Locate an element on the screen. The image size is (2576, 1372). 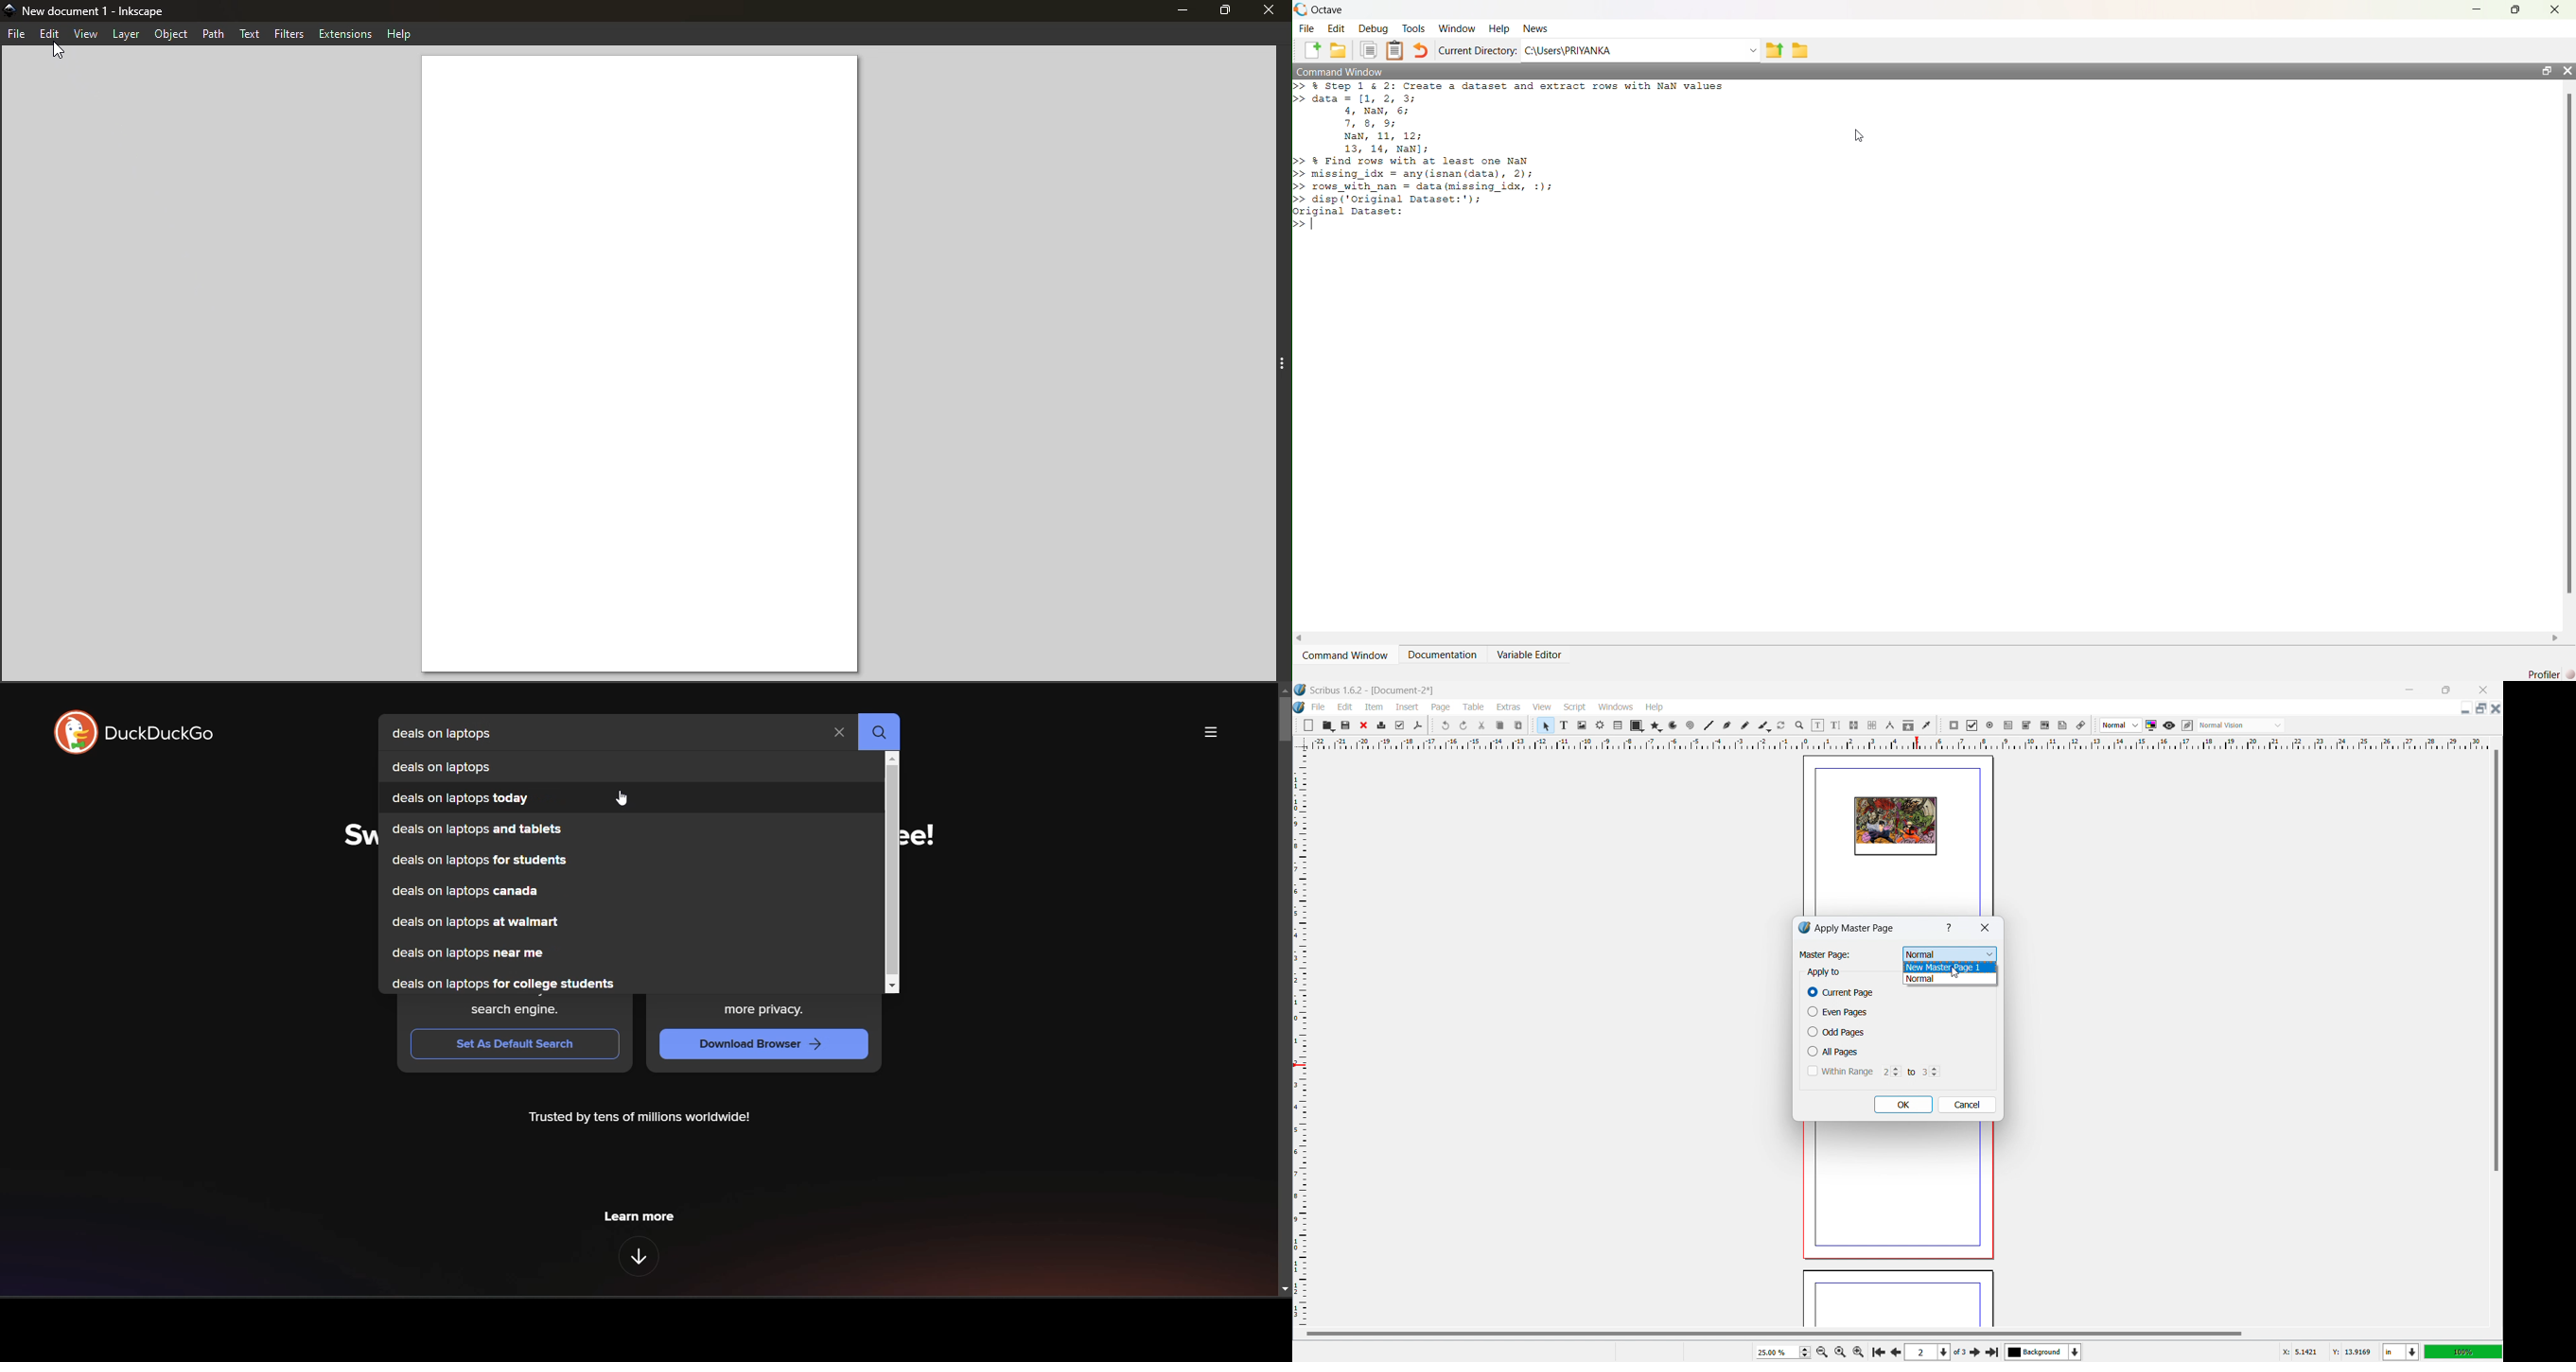
Canvas is located at coordinates (643, 365).